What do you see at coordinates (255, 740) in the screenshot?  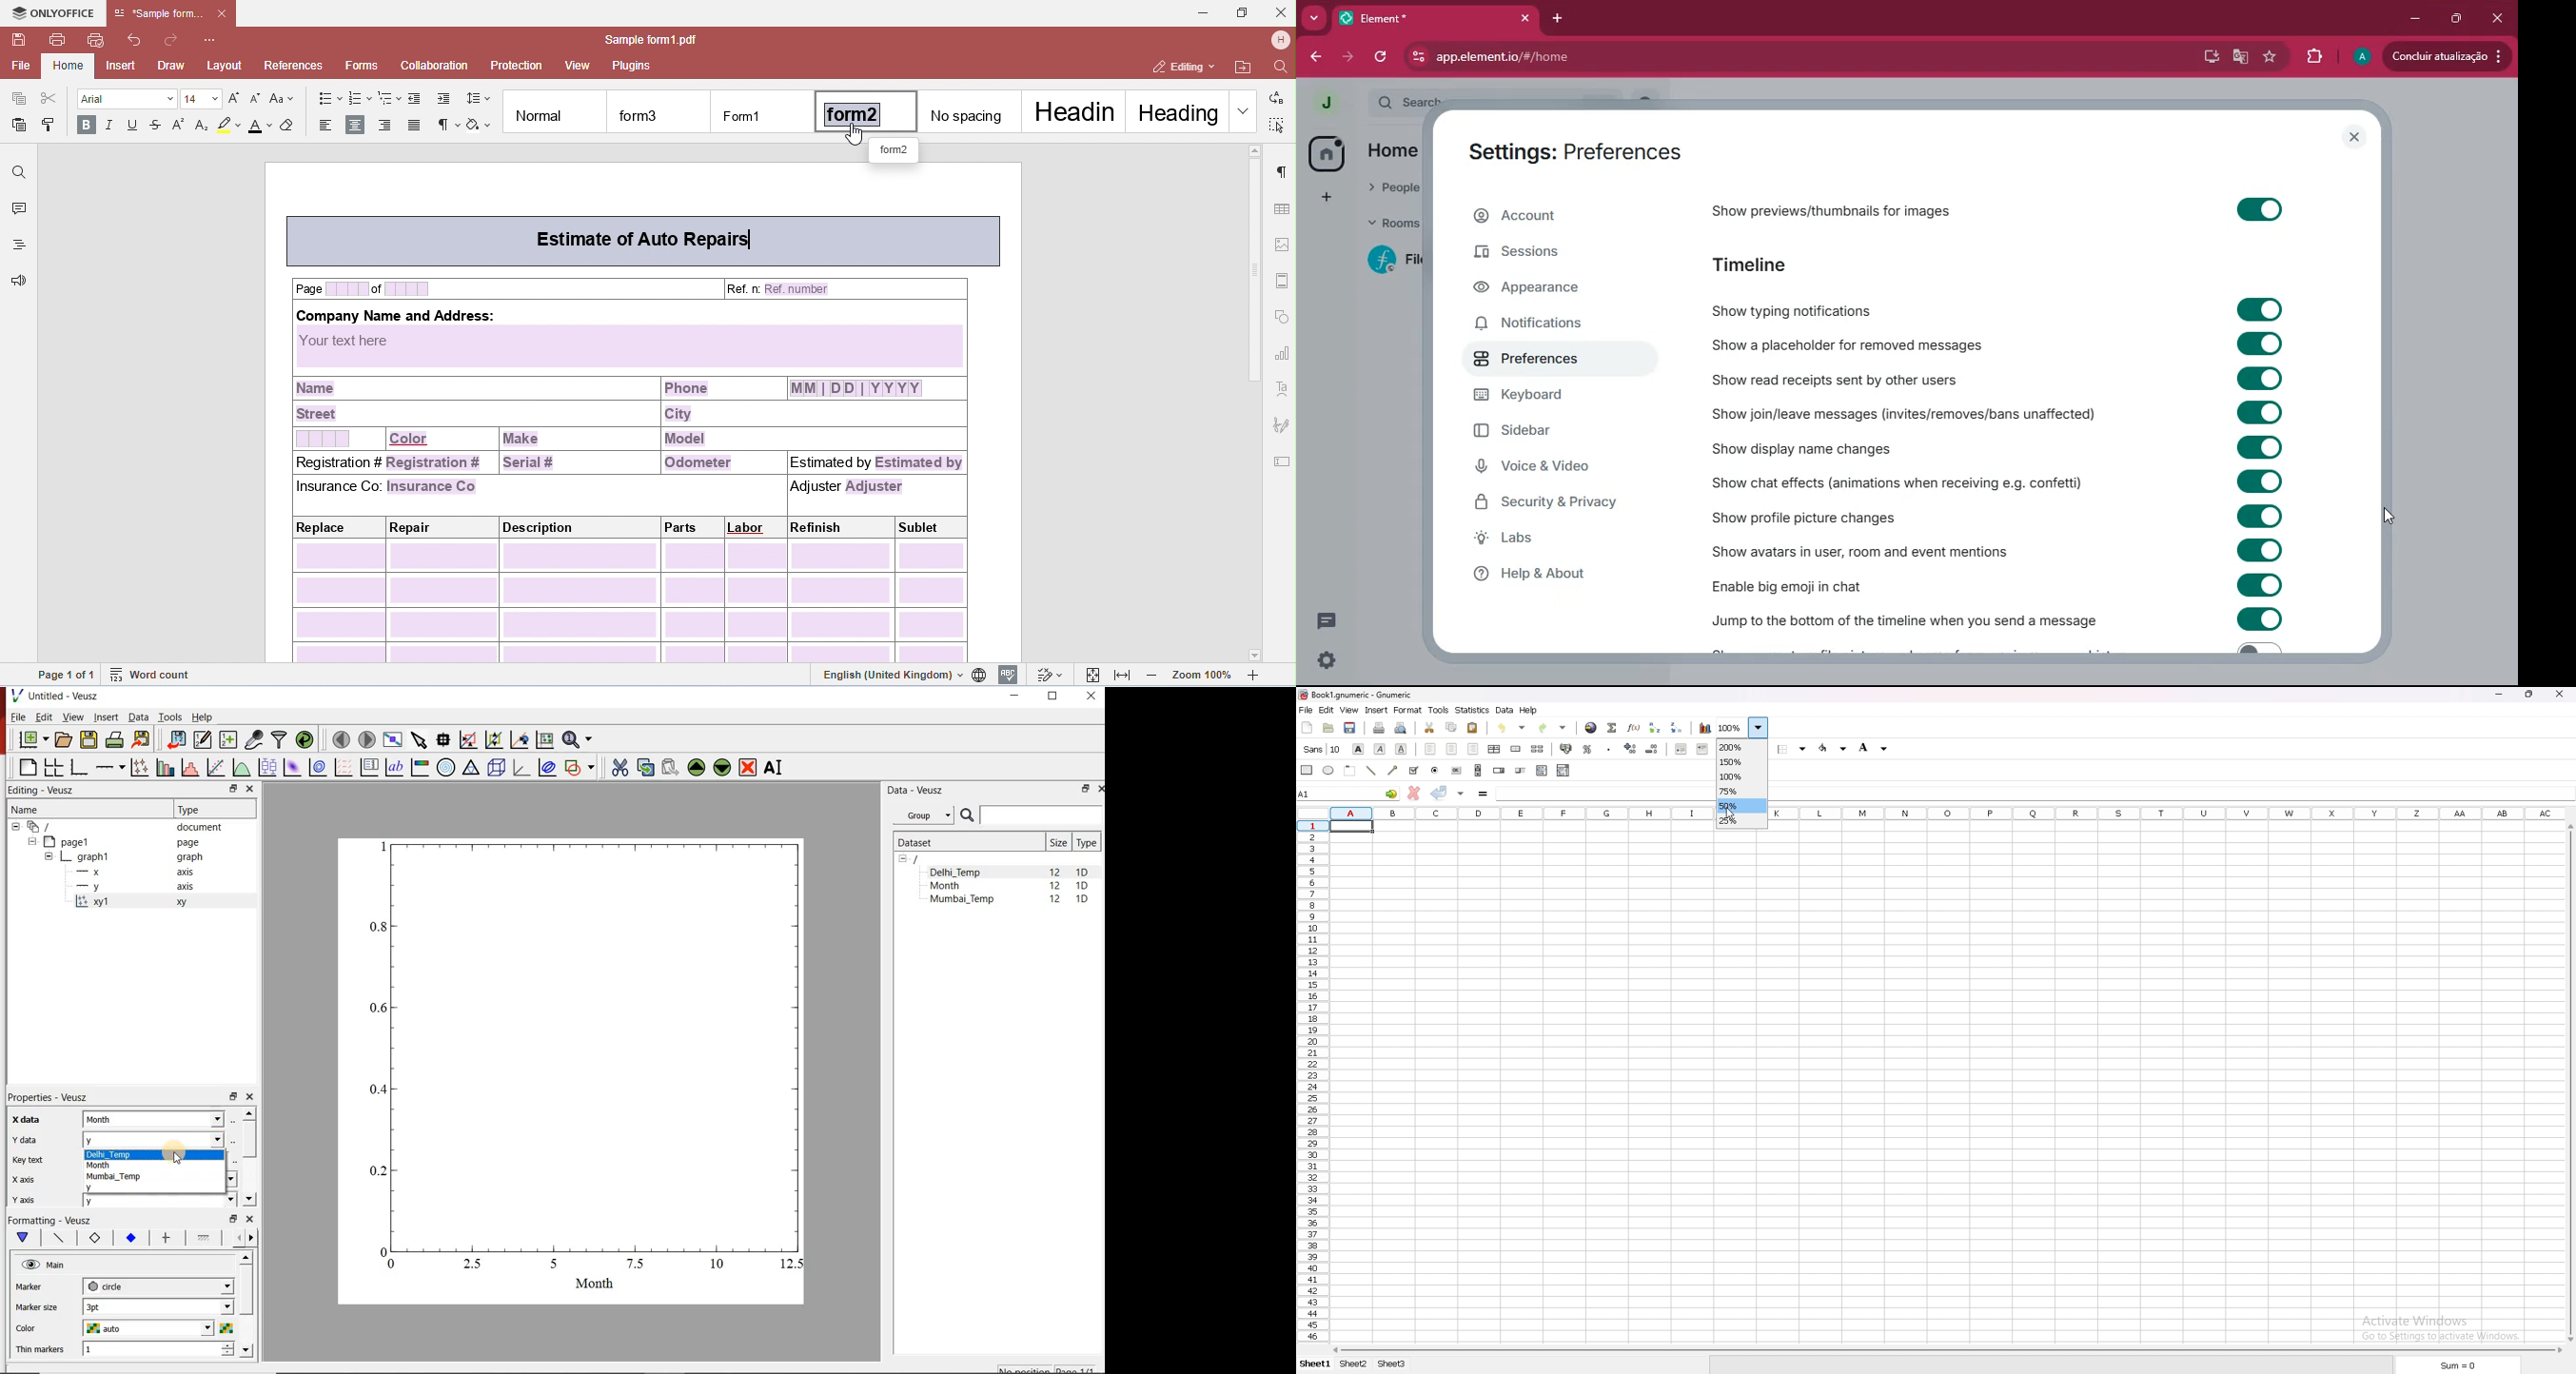 I see `capture remote data` at bounding box center [255, 740].